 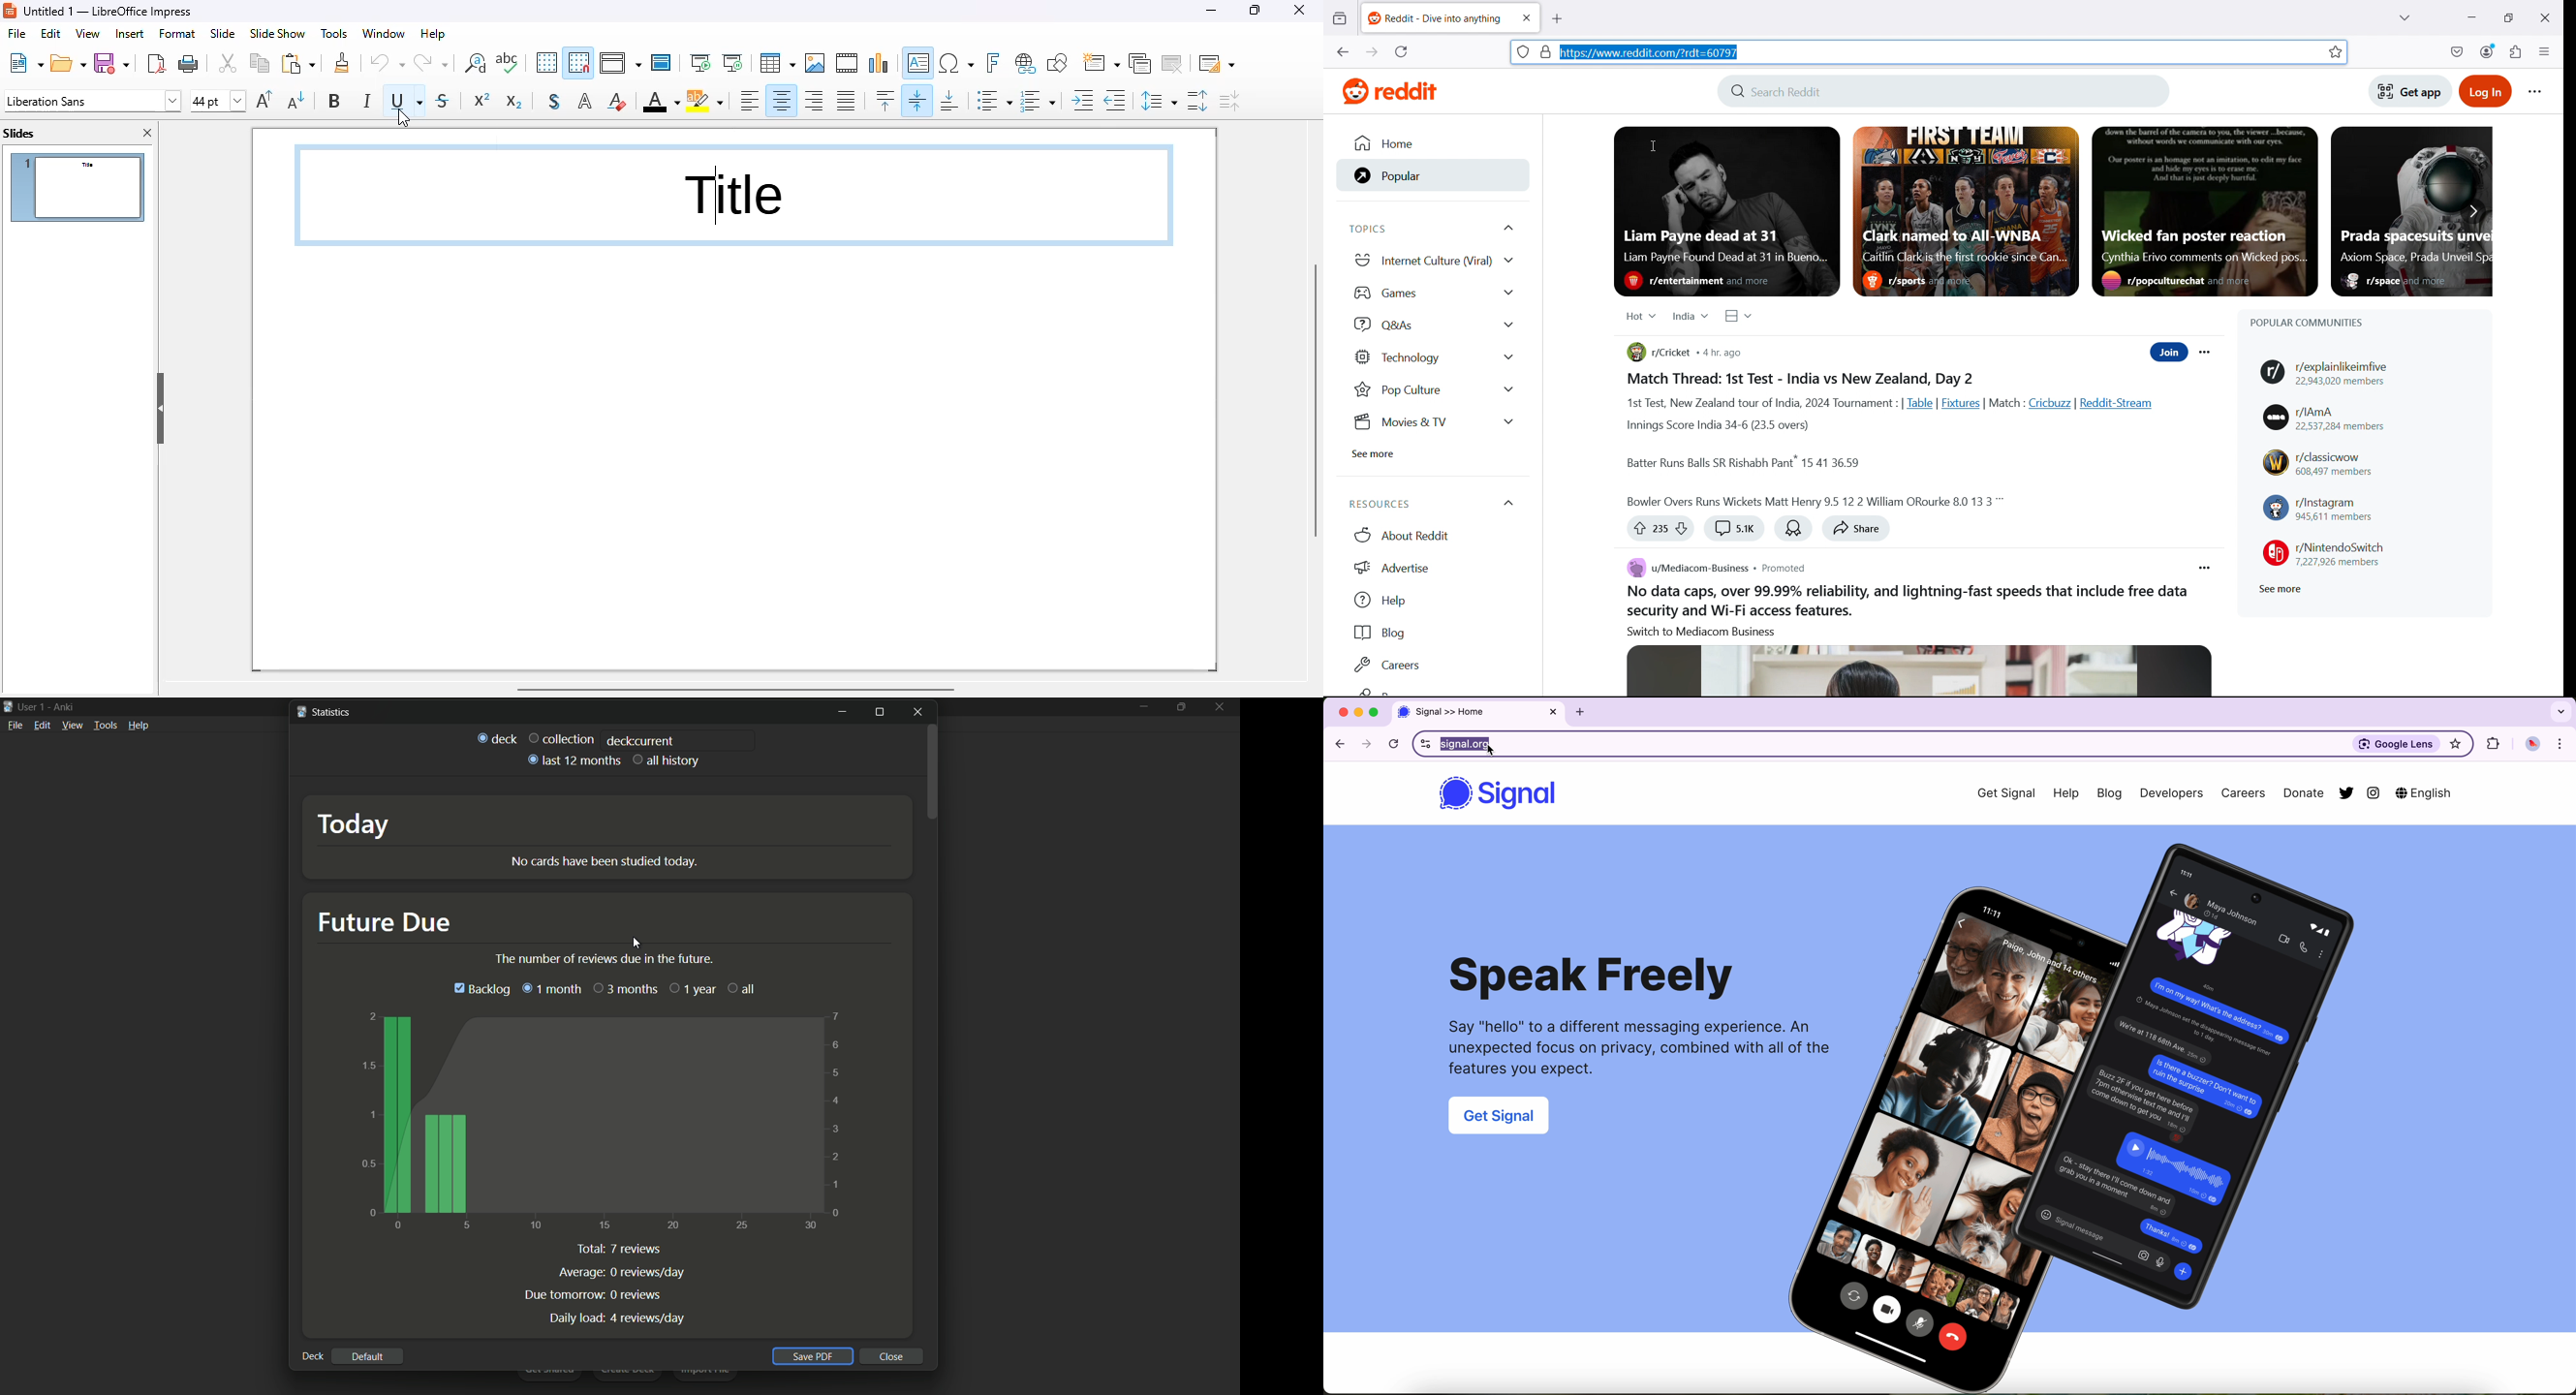 What do you see at coordinates (2279, 589) in the screenshot?
I see `See more` at bounding box center [2279, 589].